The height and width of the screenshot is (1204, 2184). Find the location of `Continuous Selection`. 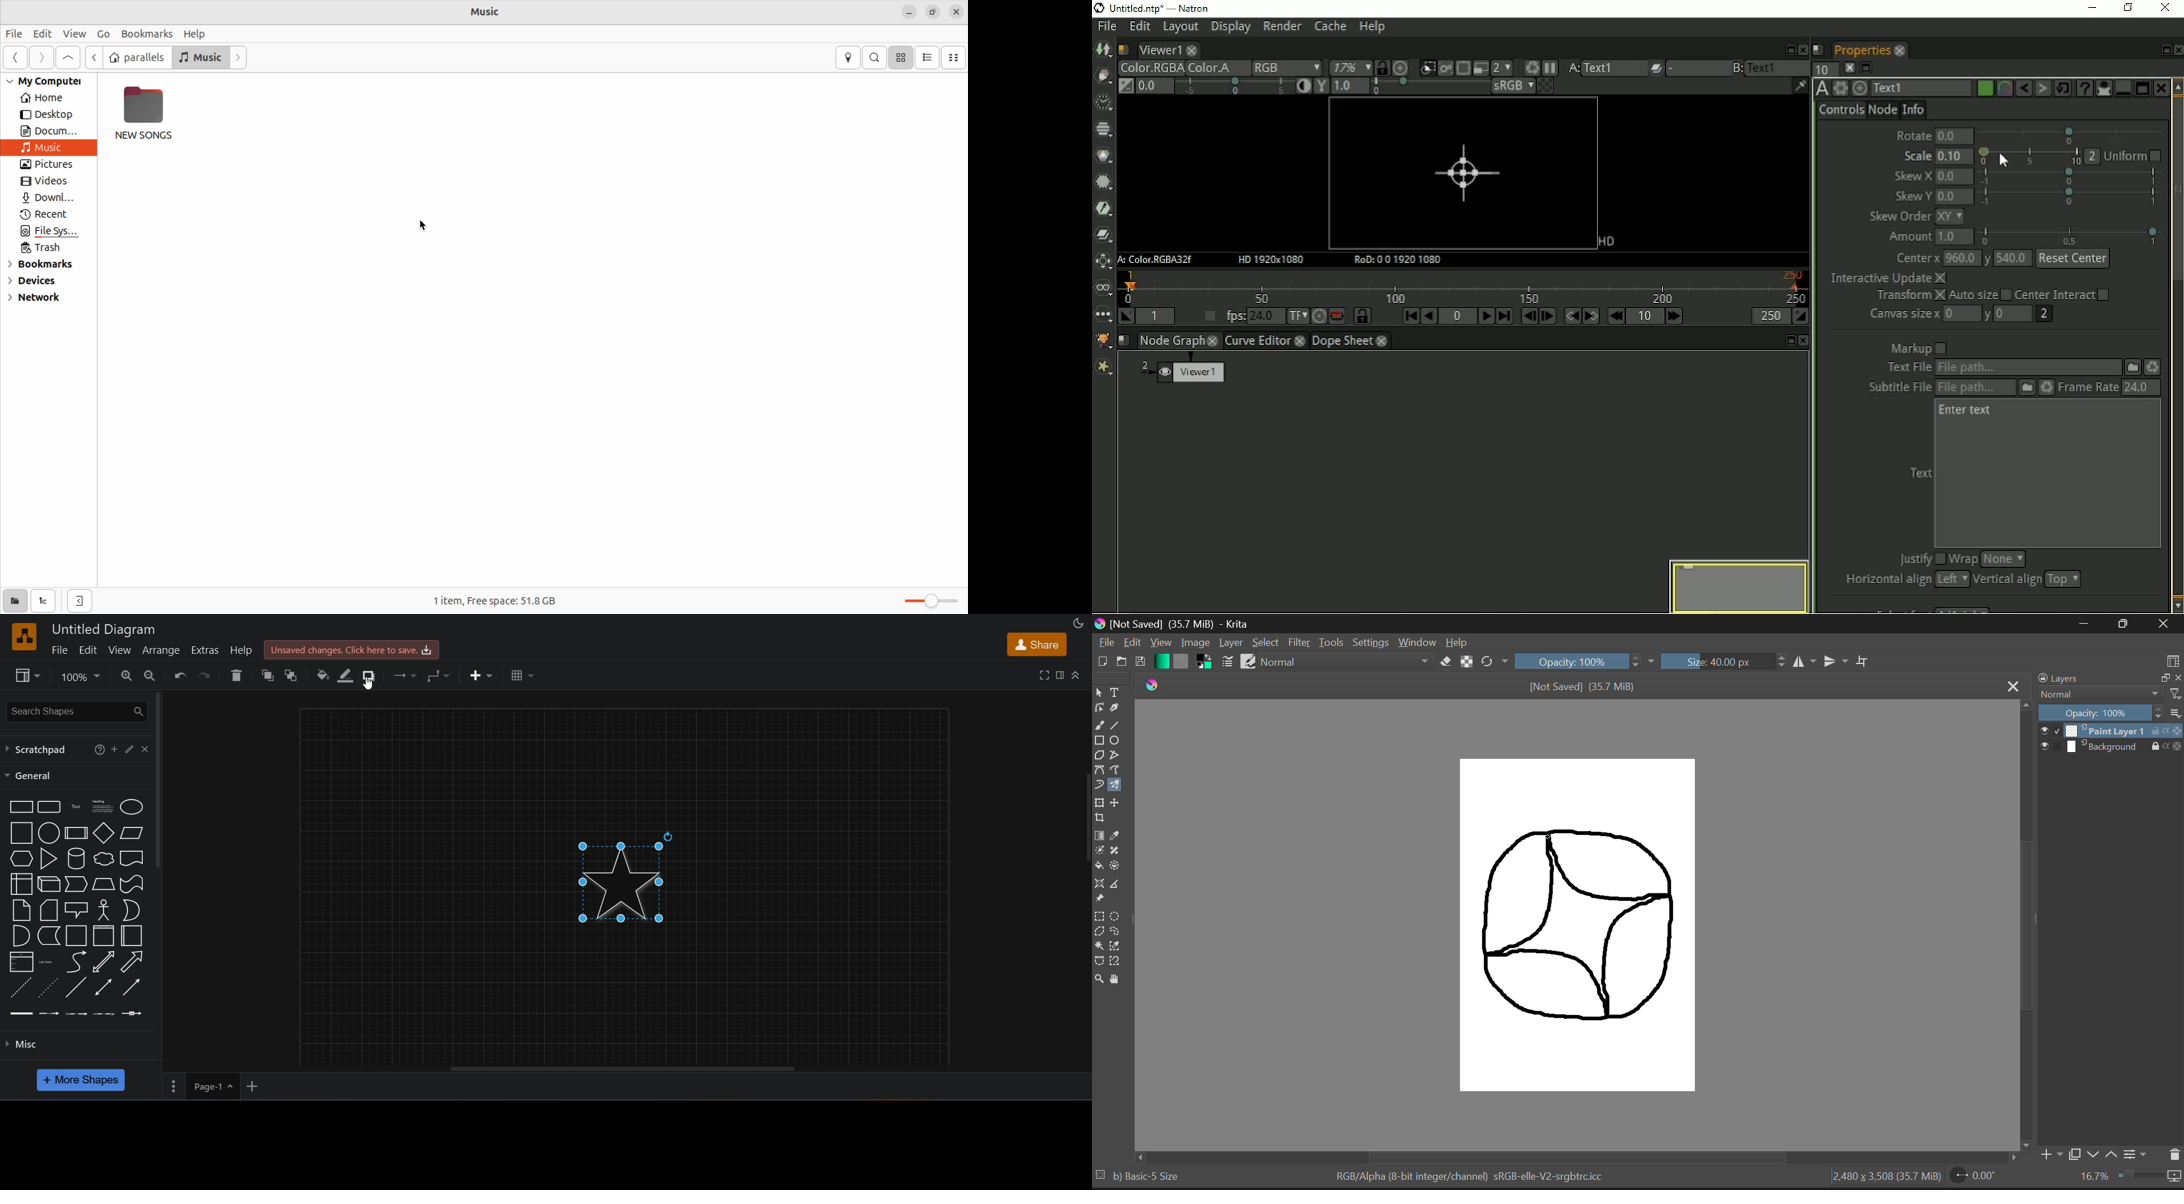

Continuous Selection is located at coordinates (1100, 947).